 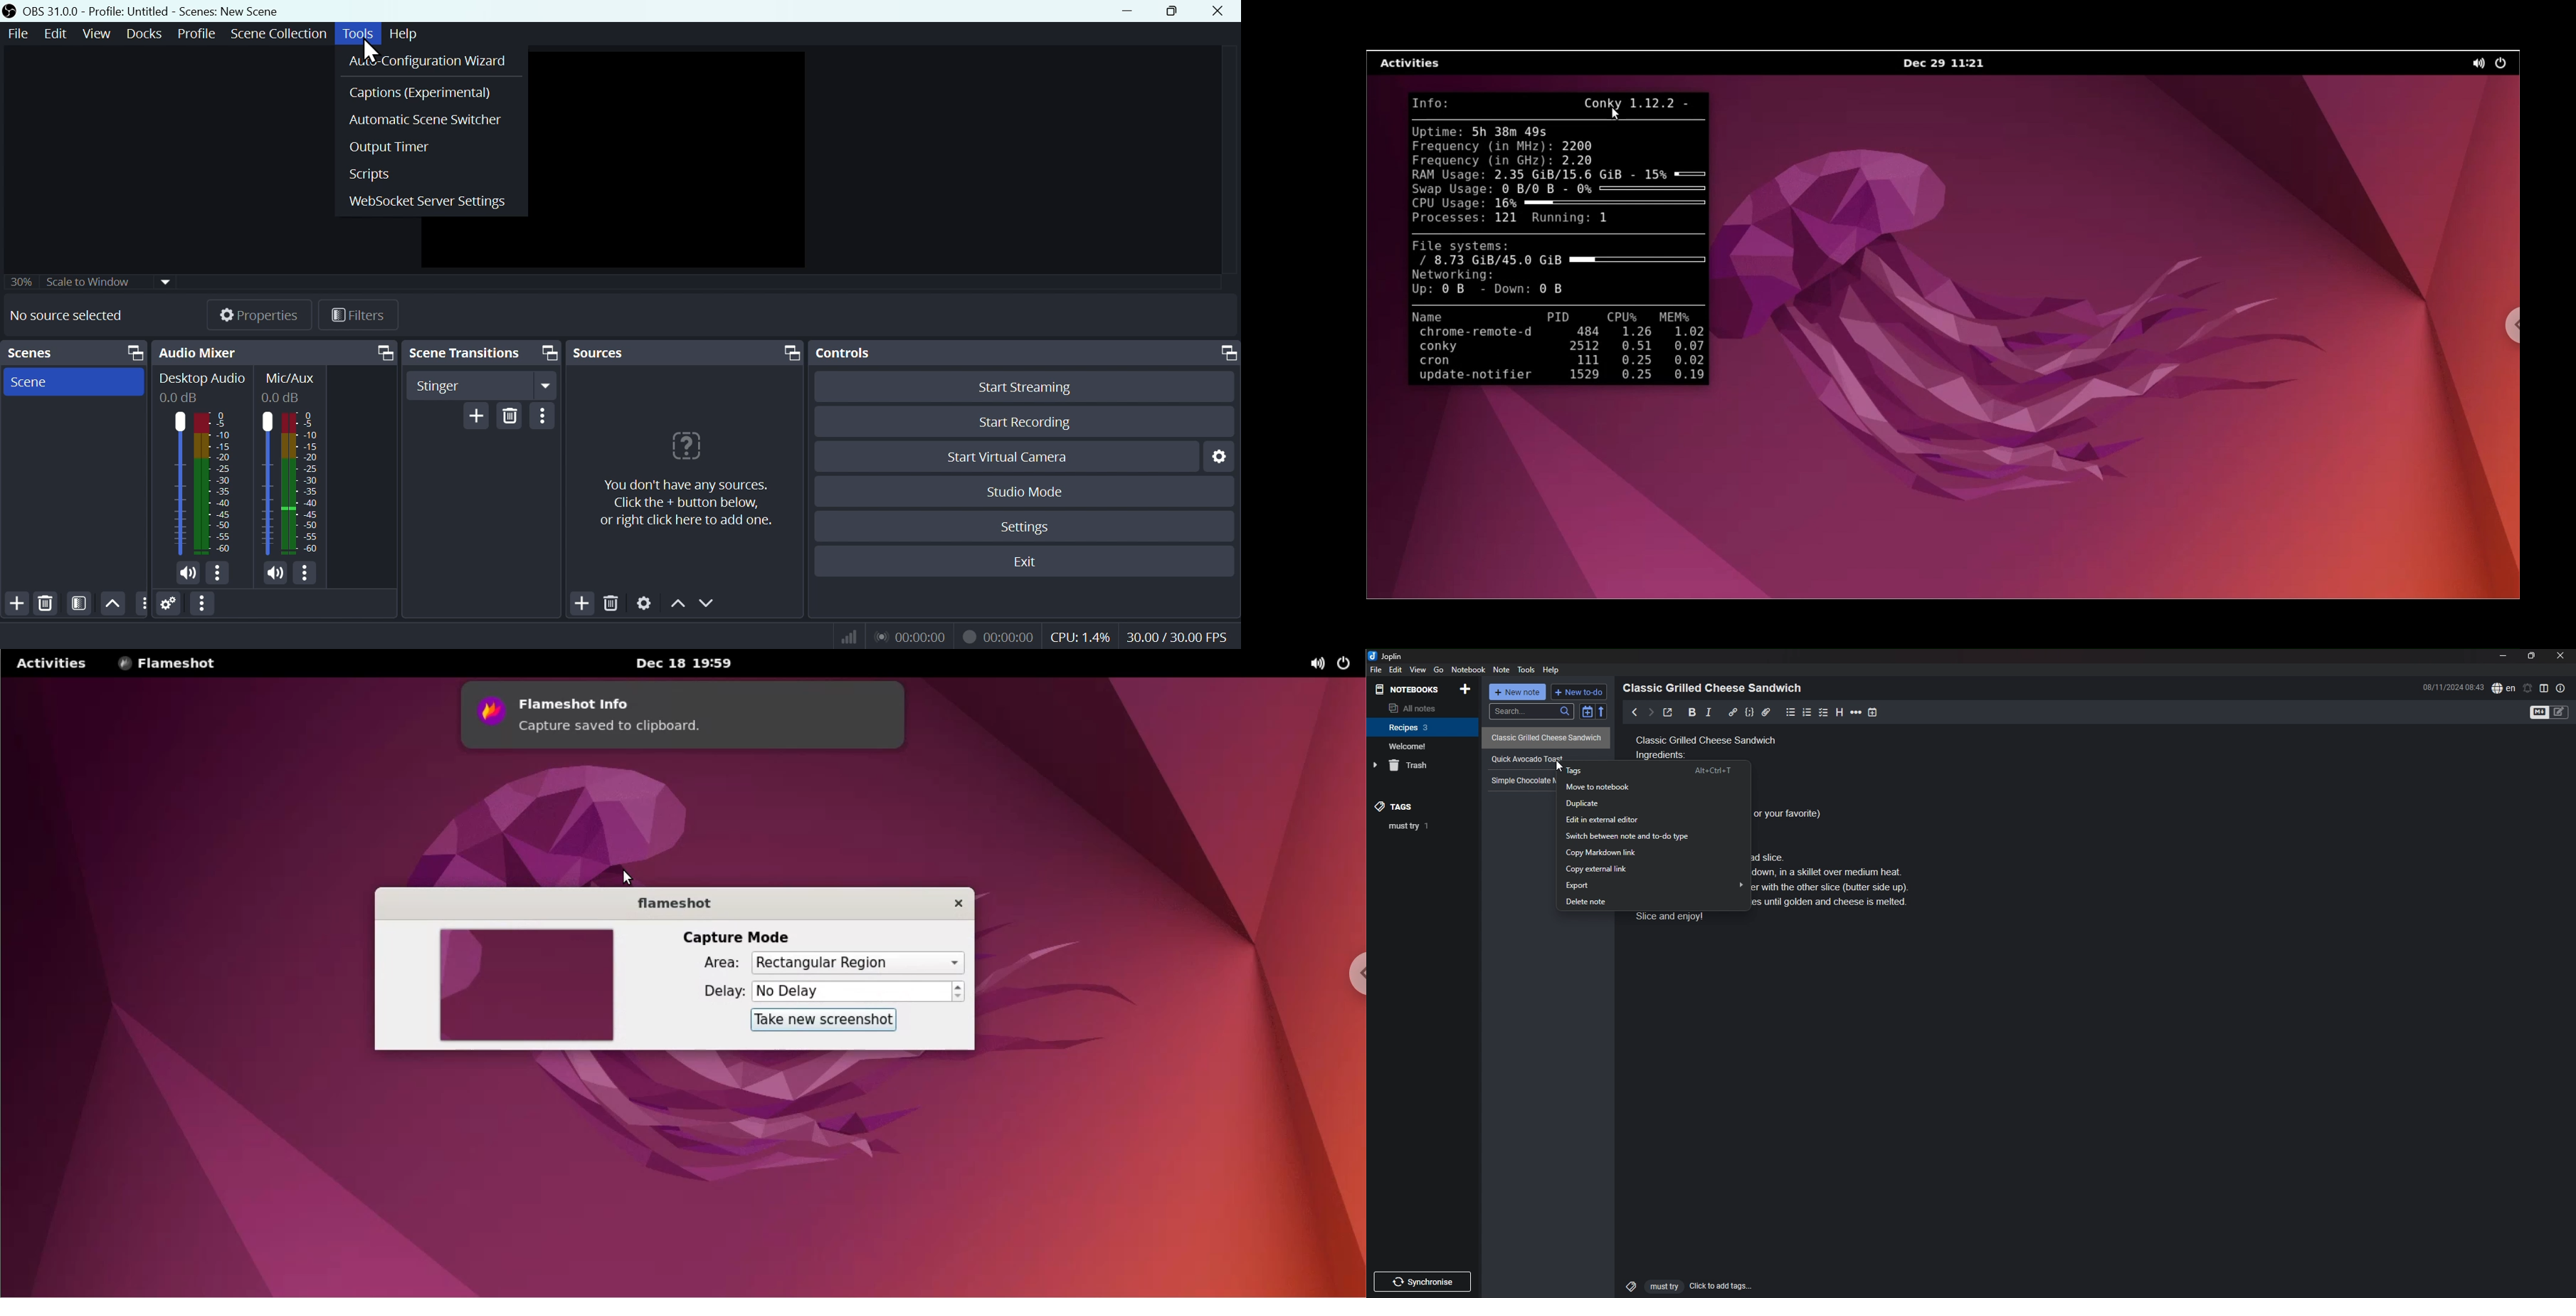 I want to click on heading, so click(x=1839, y=712).